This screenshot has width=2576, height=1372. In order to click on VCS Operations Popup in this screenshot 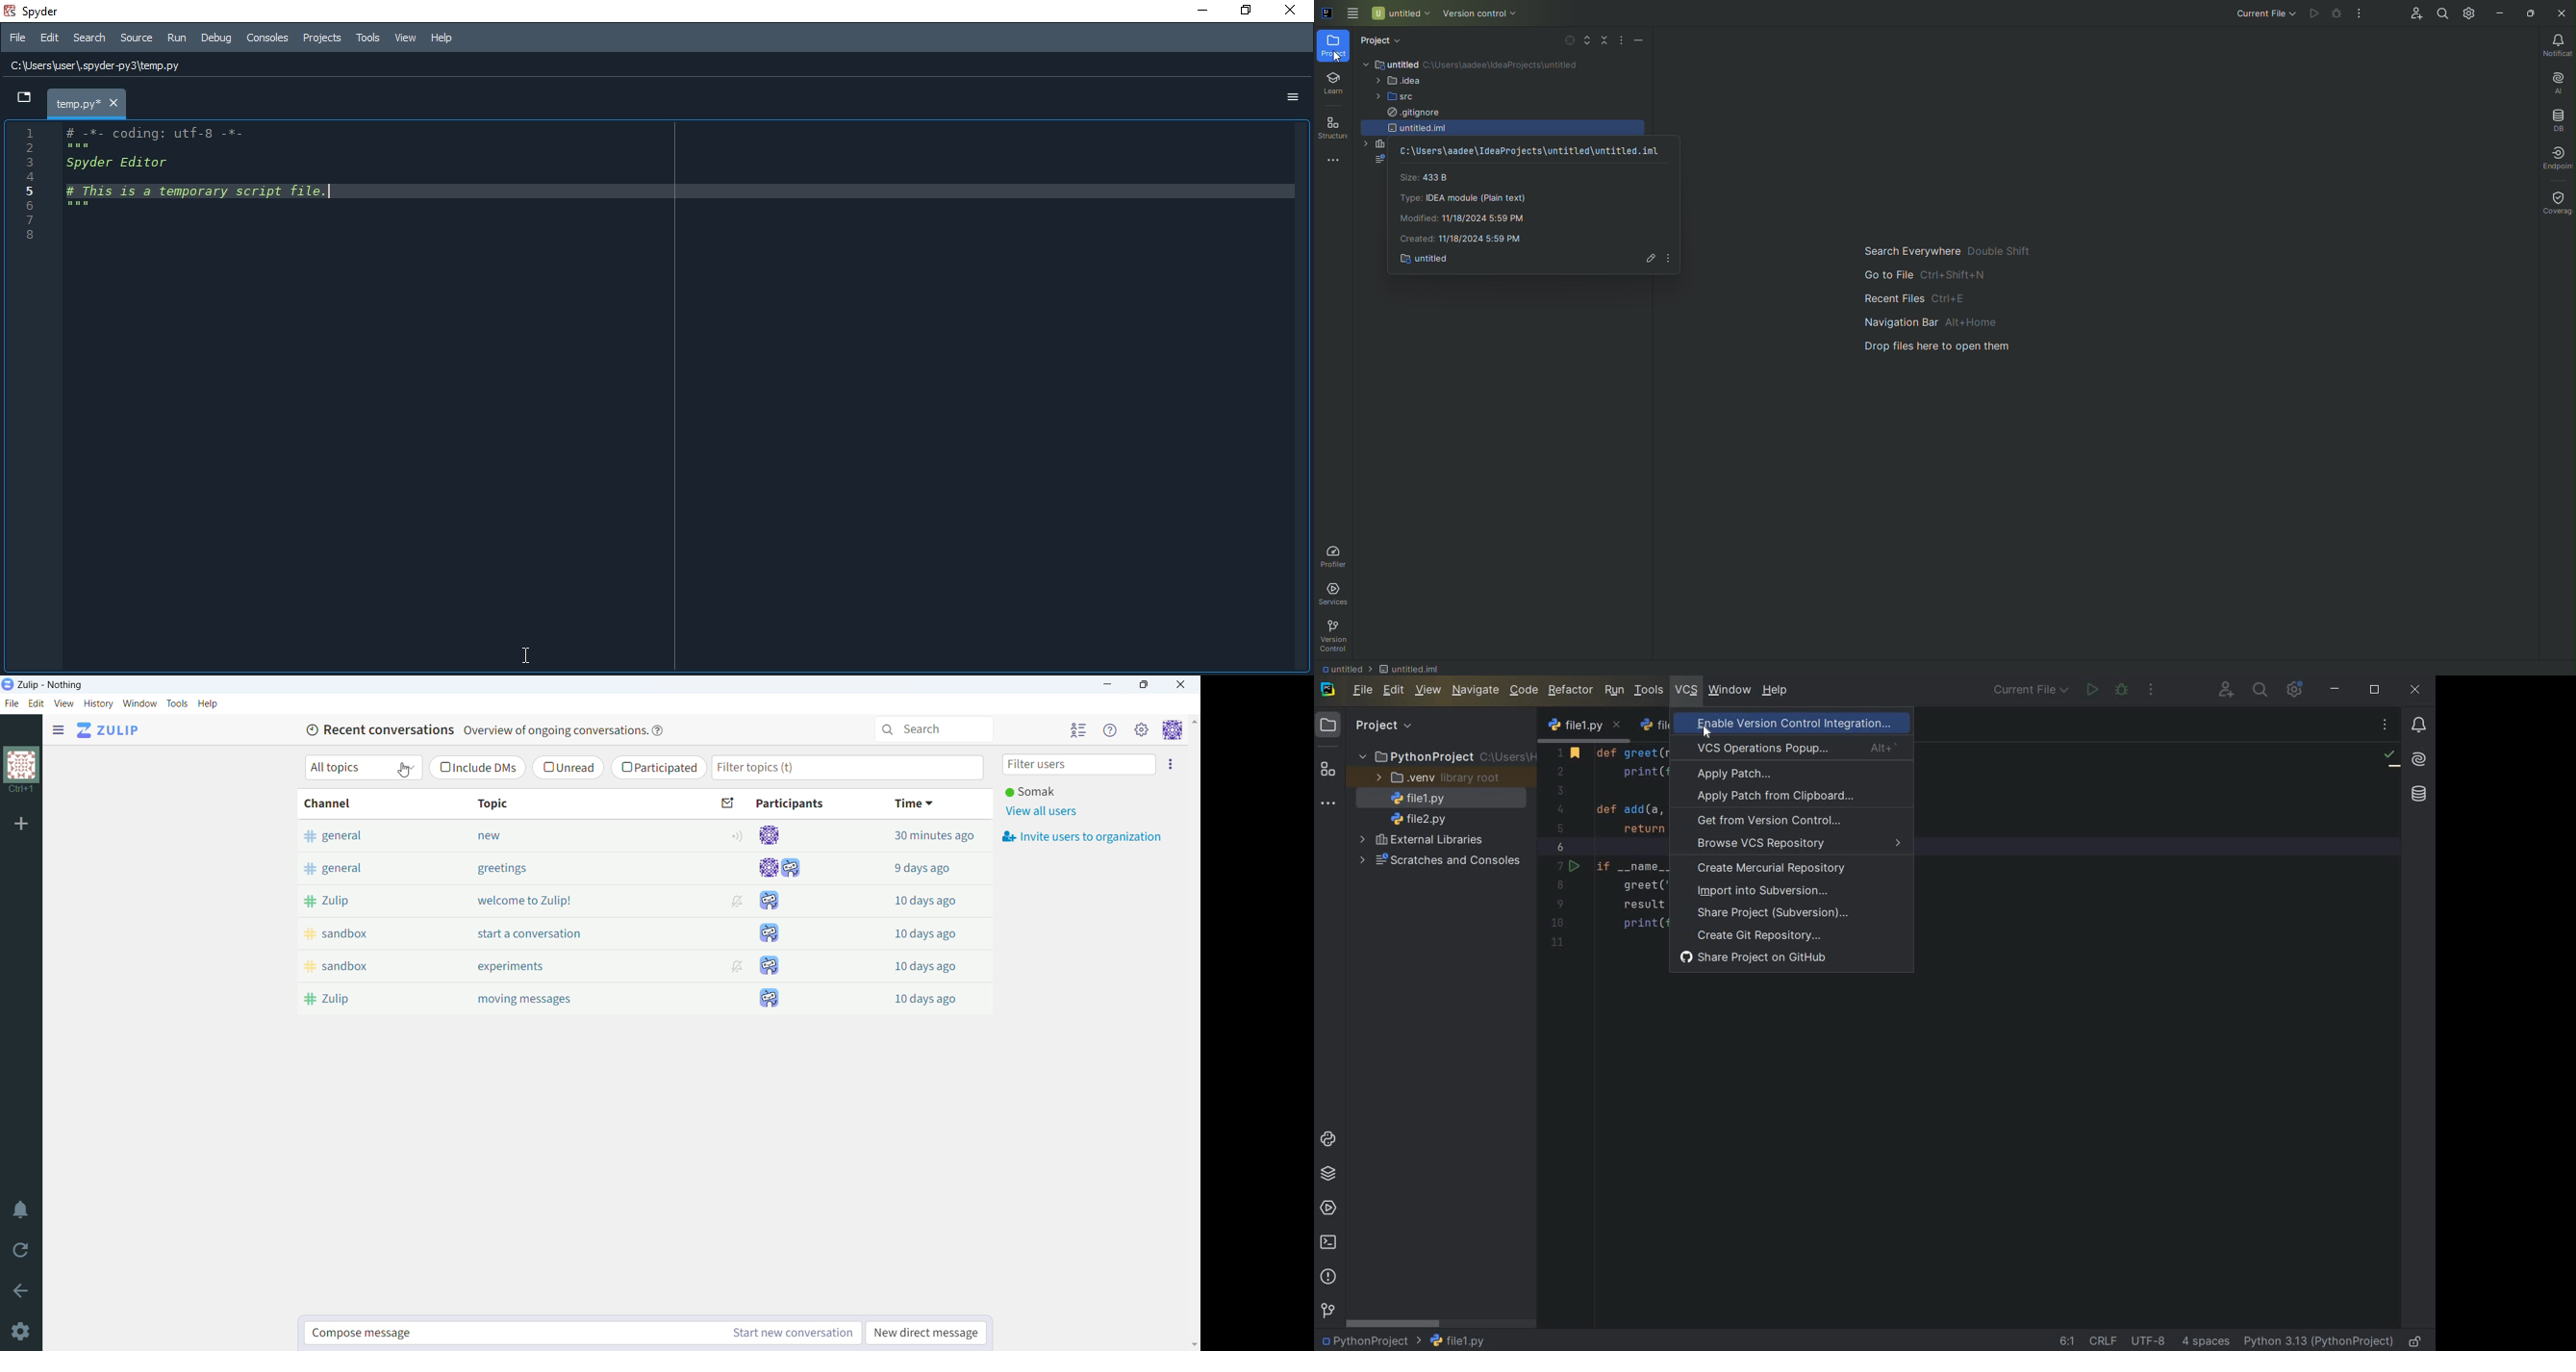, I will do `click(1796, 747)`.